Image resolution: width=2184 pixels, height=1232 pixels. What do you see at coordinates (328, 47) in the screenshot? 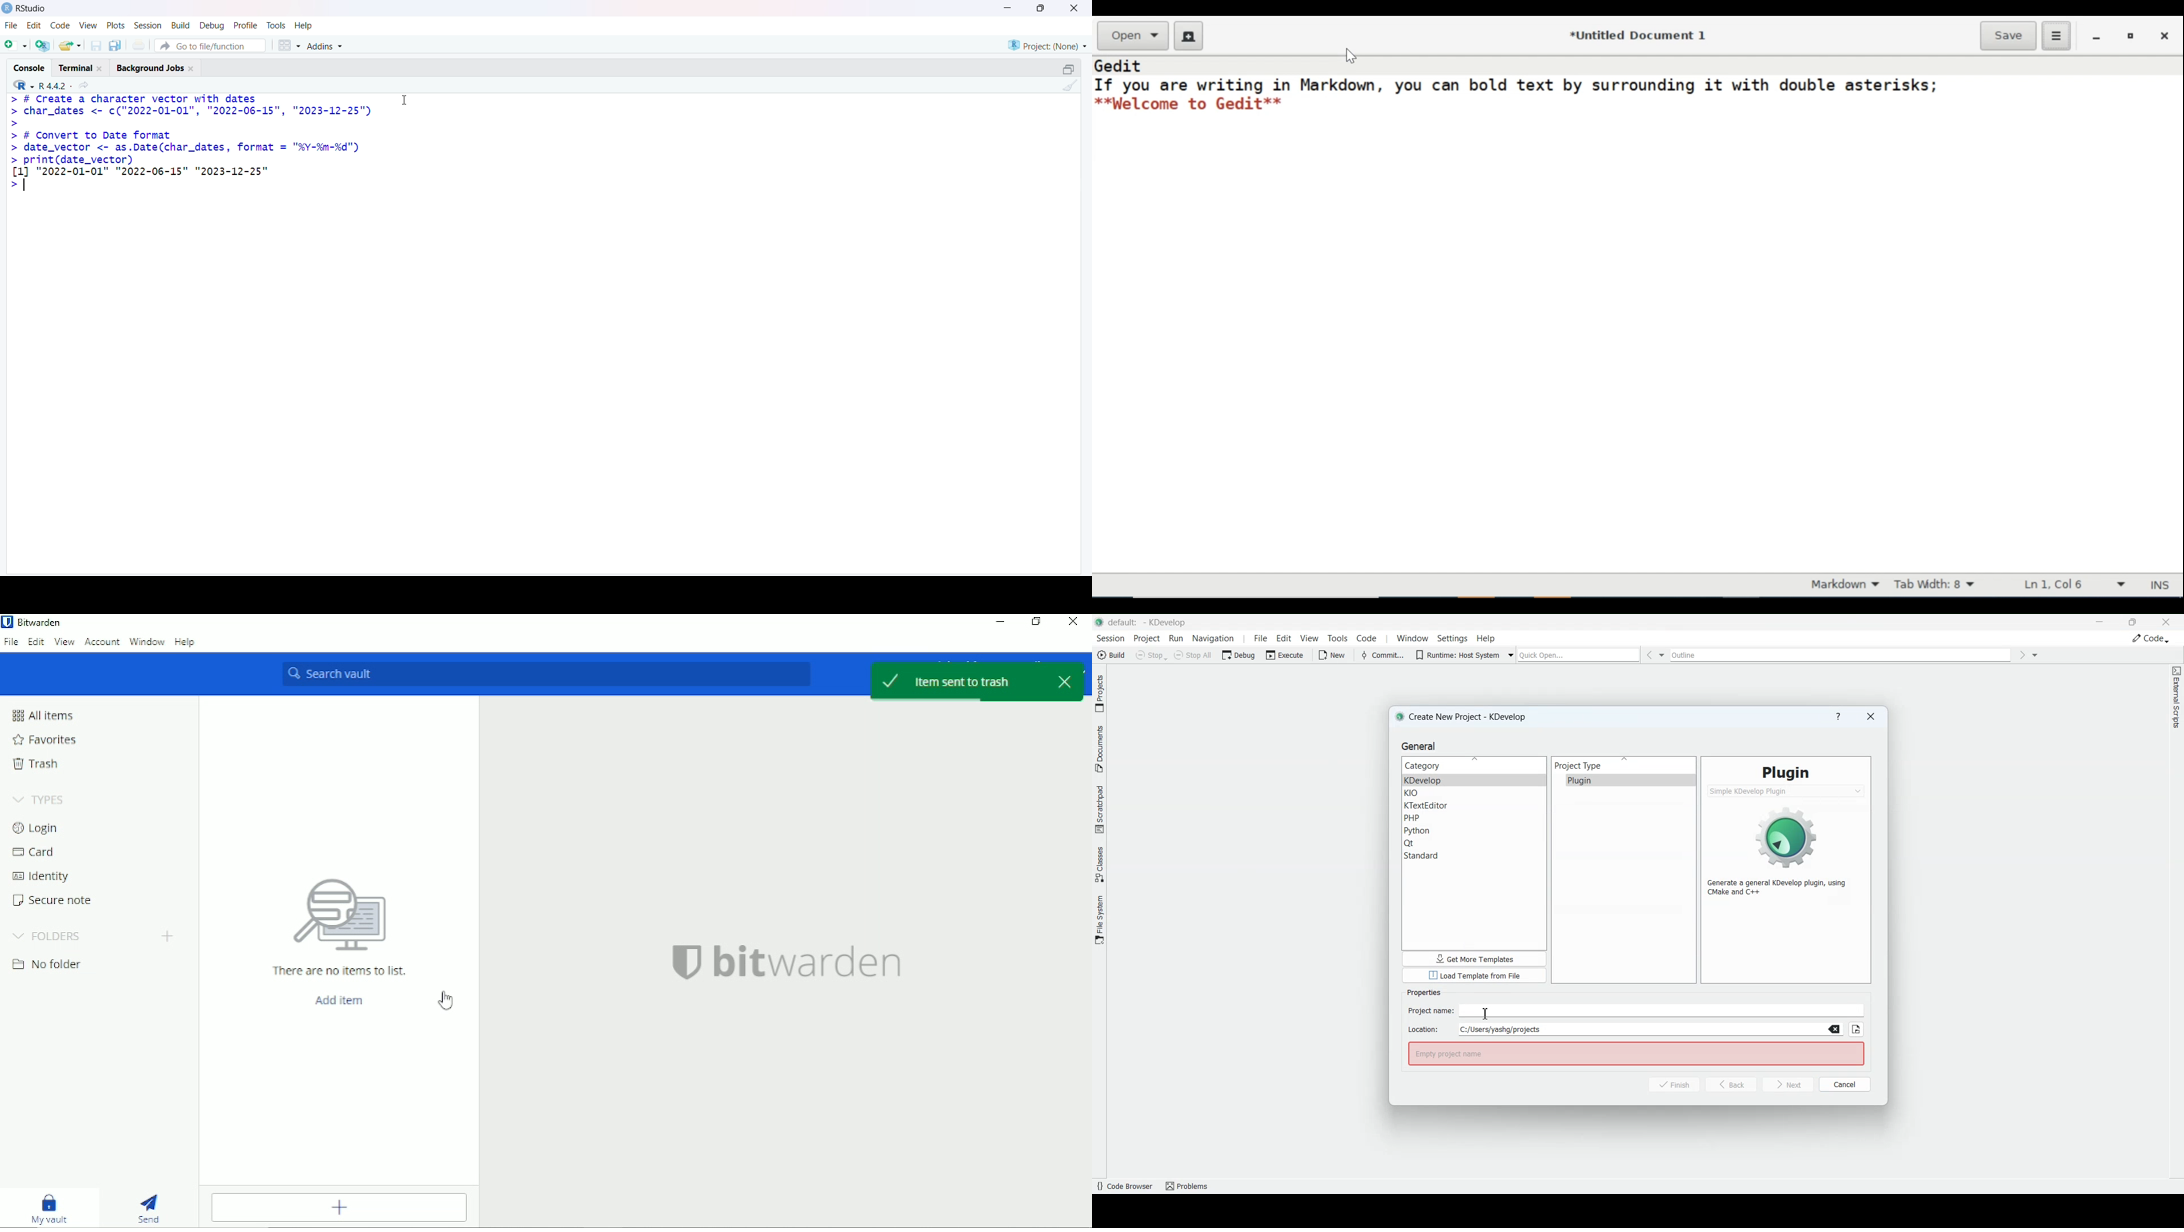
I see `Addins` at bounding box center [328, 47].